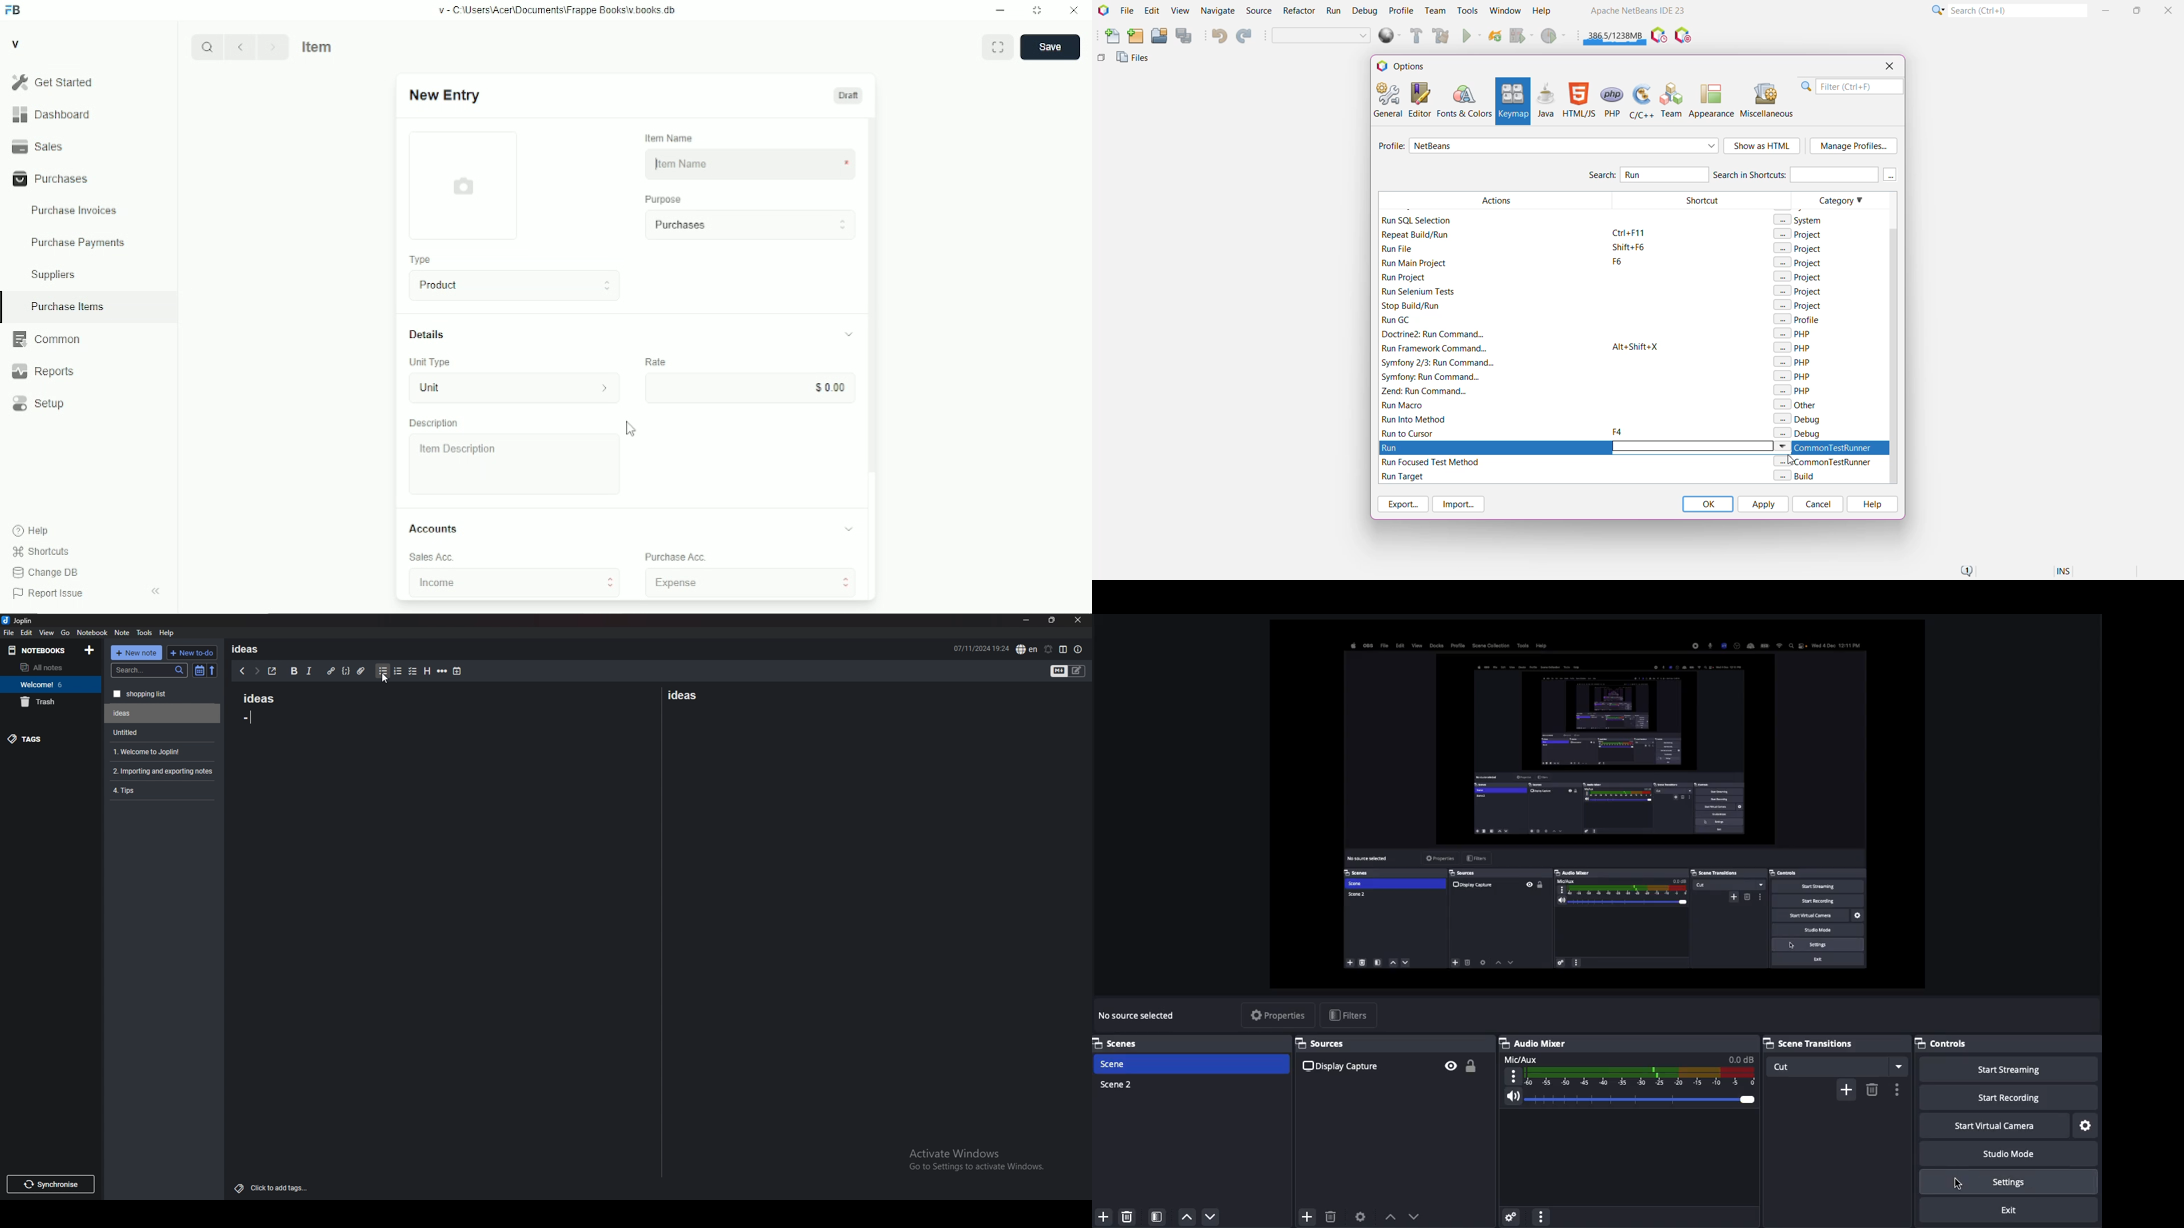 The image size is (2184, 1232). Describe the element at coordinates (427, 334) in the screenshot. I see `details` at that location.